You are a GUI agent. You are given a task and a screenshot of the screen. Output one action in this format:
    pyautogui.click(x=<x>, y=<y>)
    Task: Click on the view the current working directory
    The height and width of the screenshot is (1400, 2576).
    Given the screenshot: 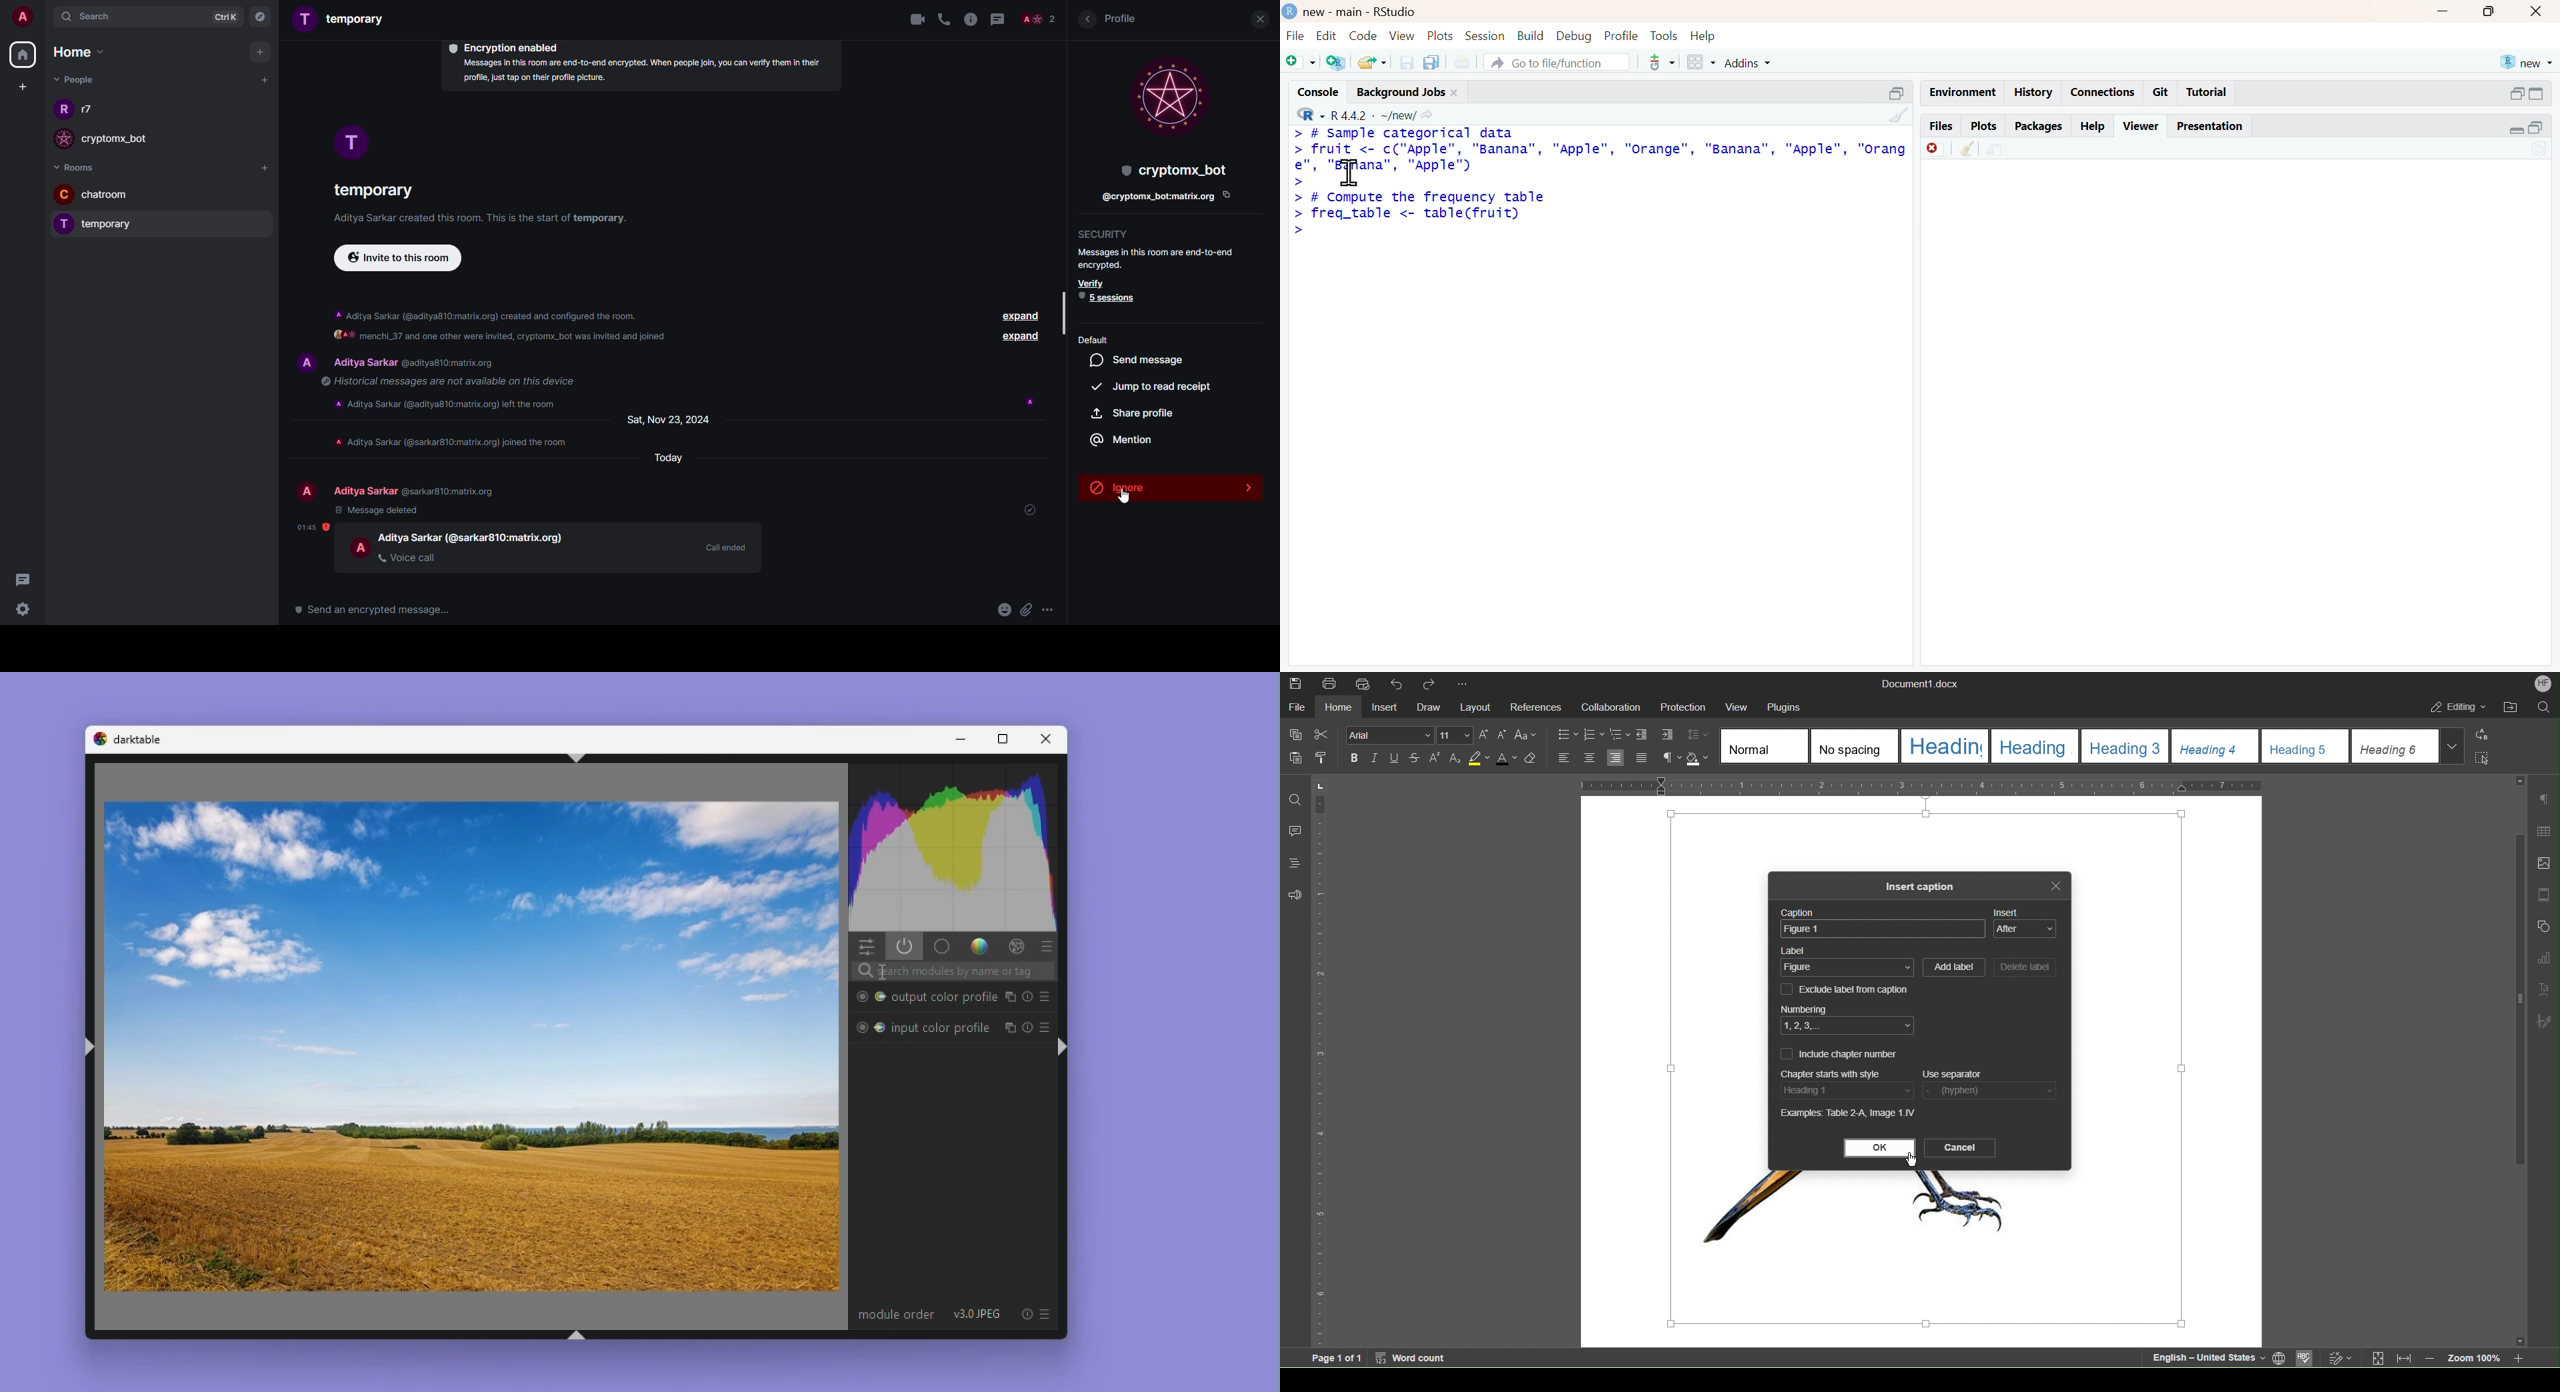 What is the action you would take?
    pyautogui.click(x=1427, y=116)
    